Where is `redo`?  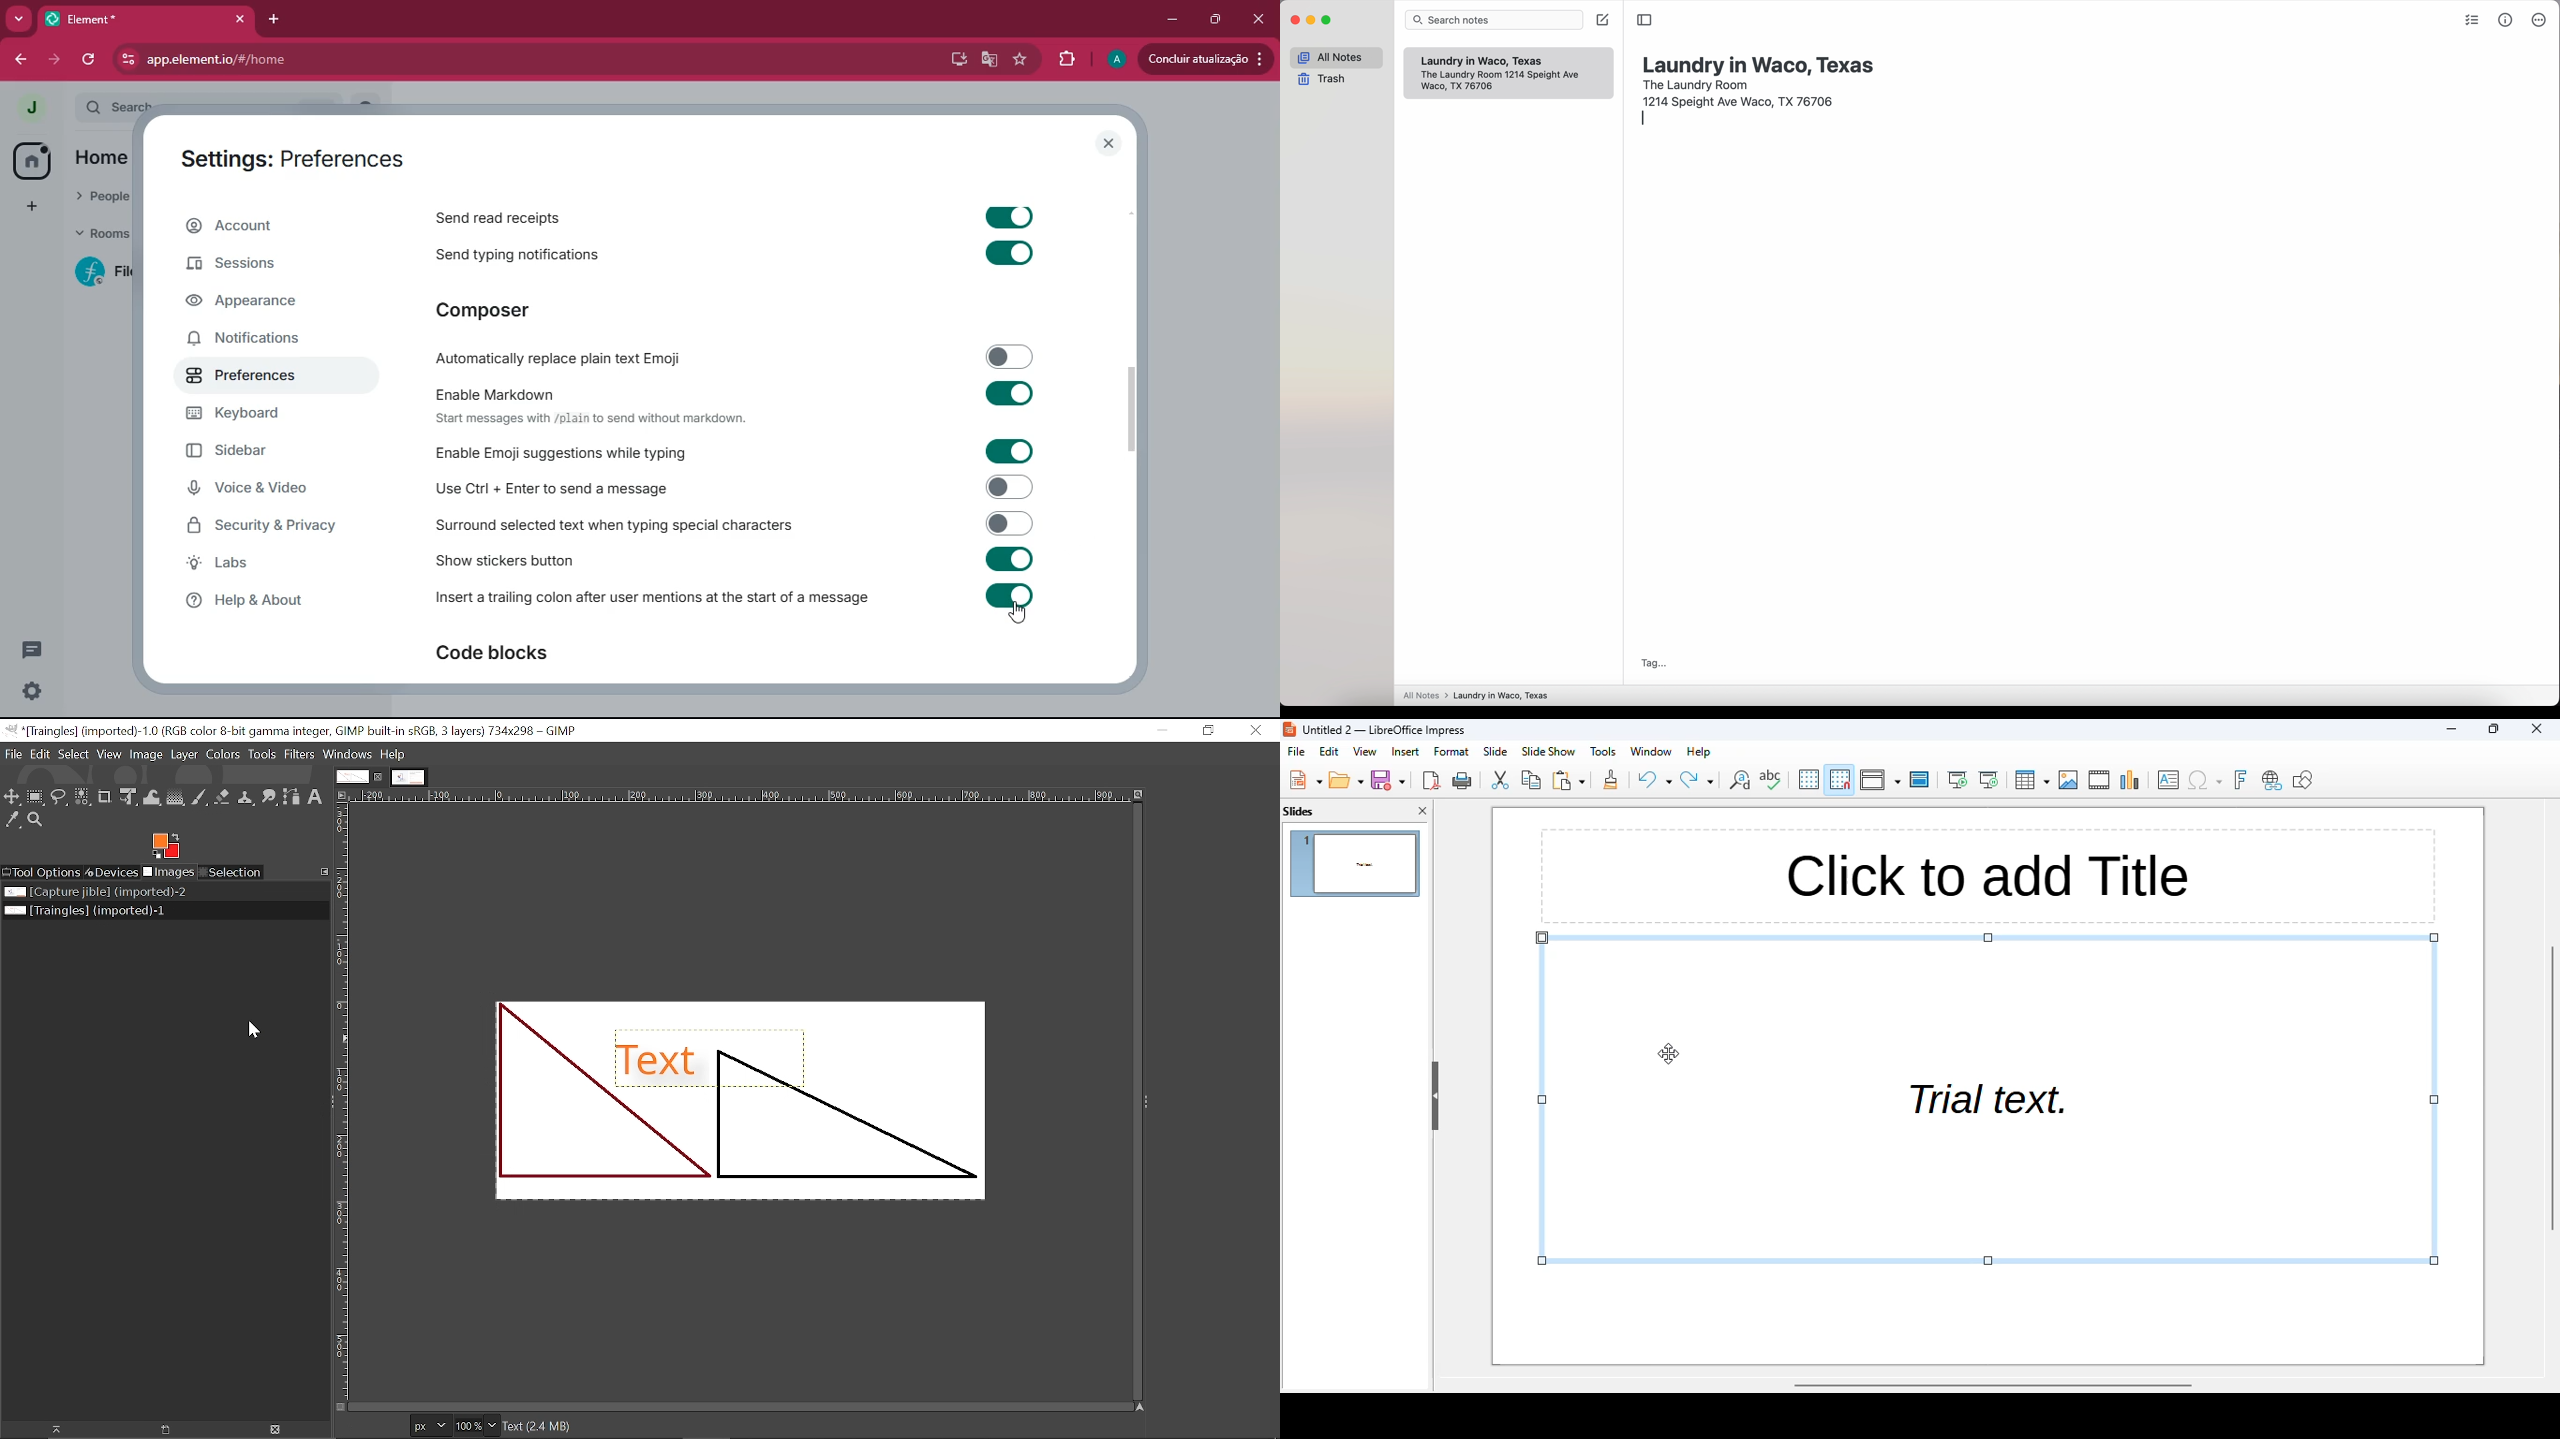
redo is located at coordinates (1698, 780).